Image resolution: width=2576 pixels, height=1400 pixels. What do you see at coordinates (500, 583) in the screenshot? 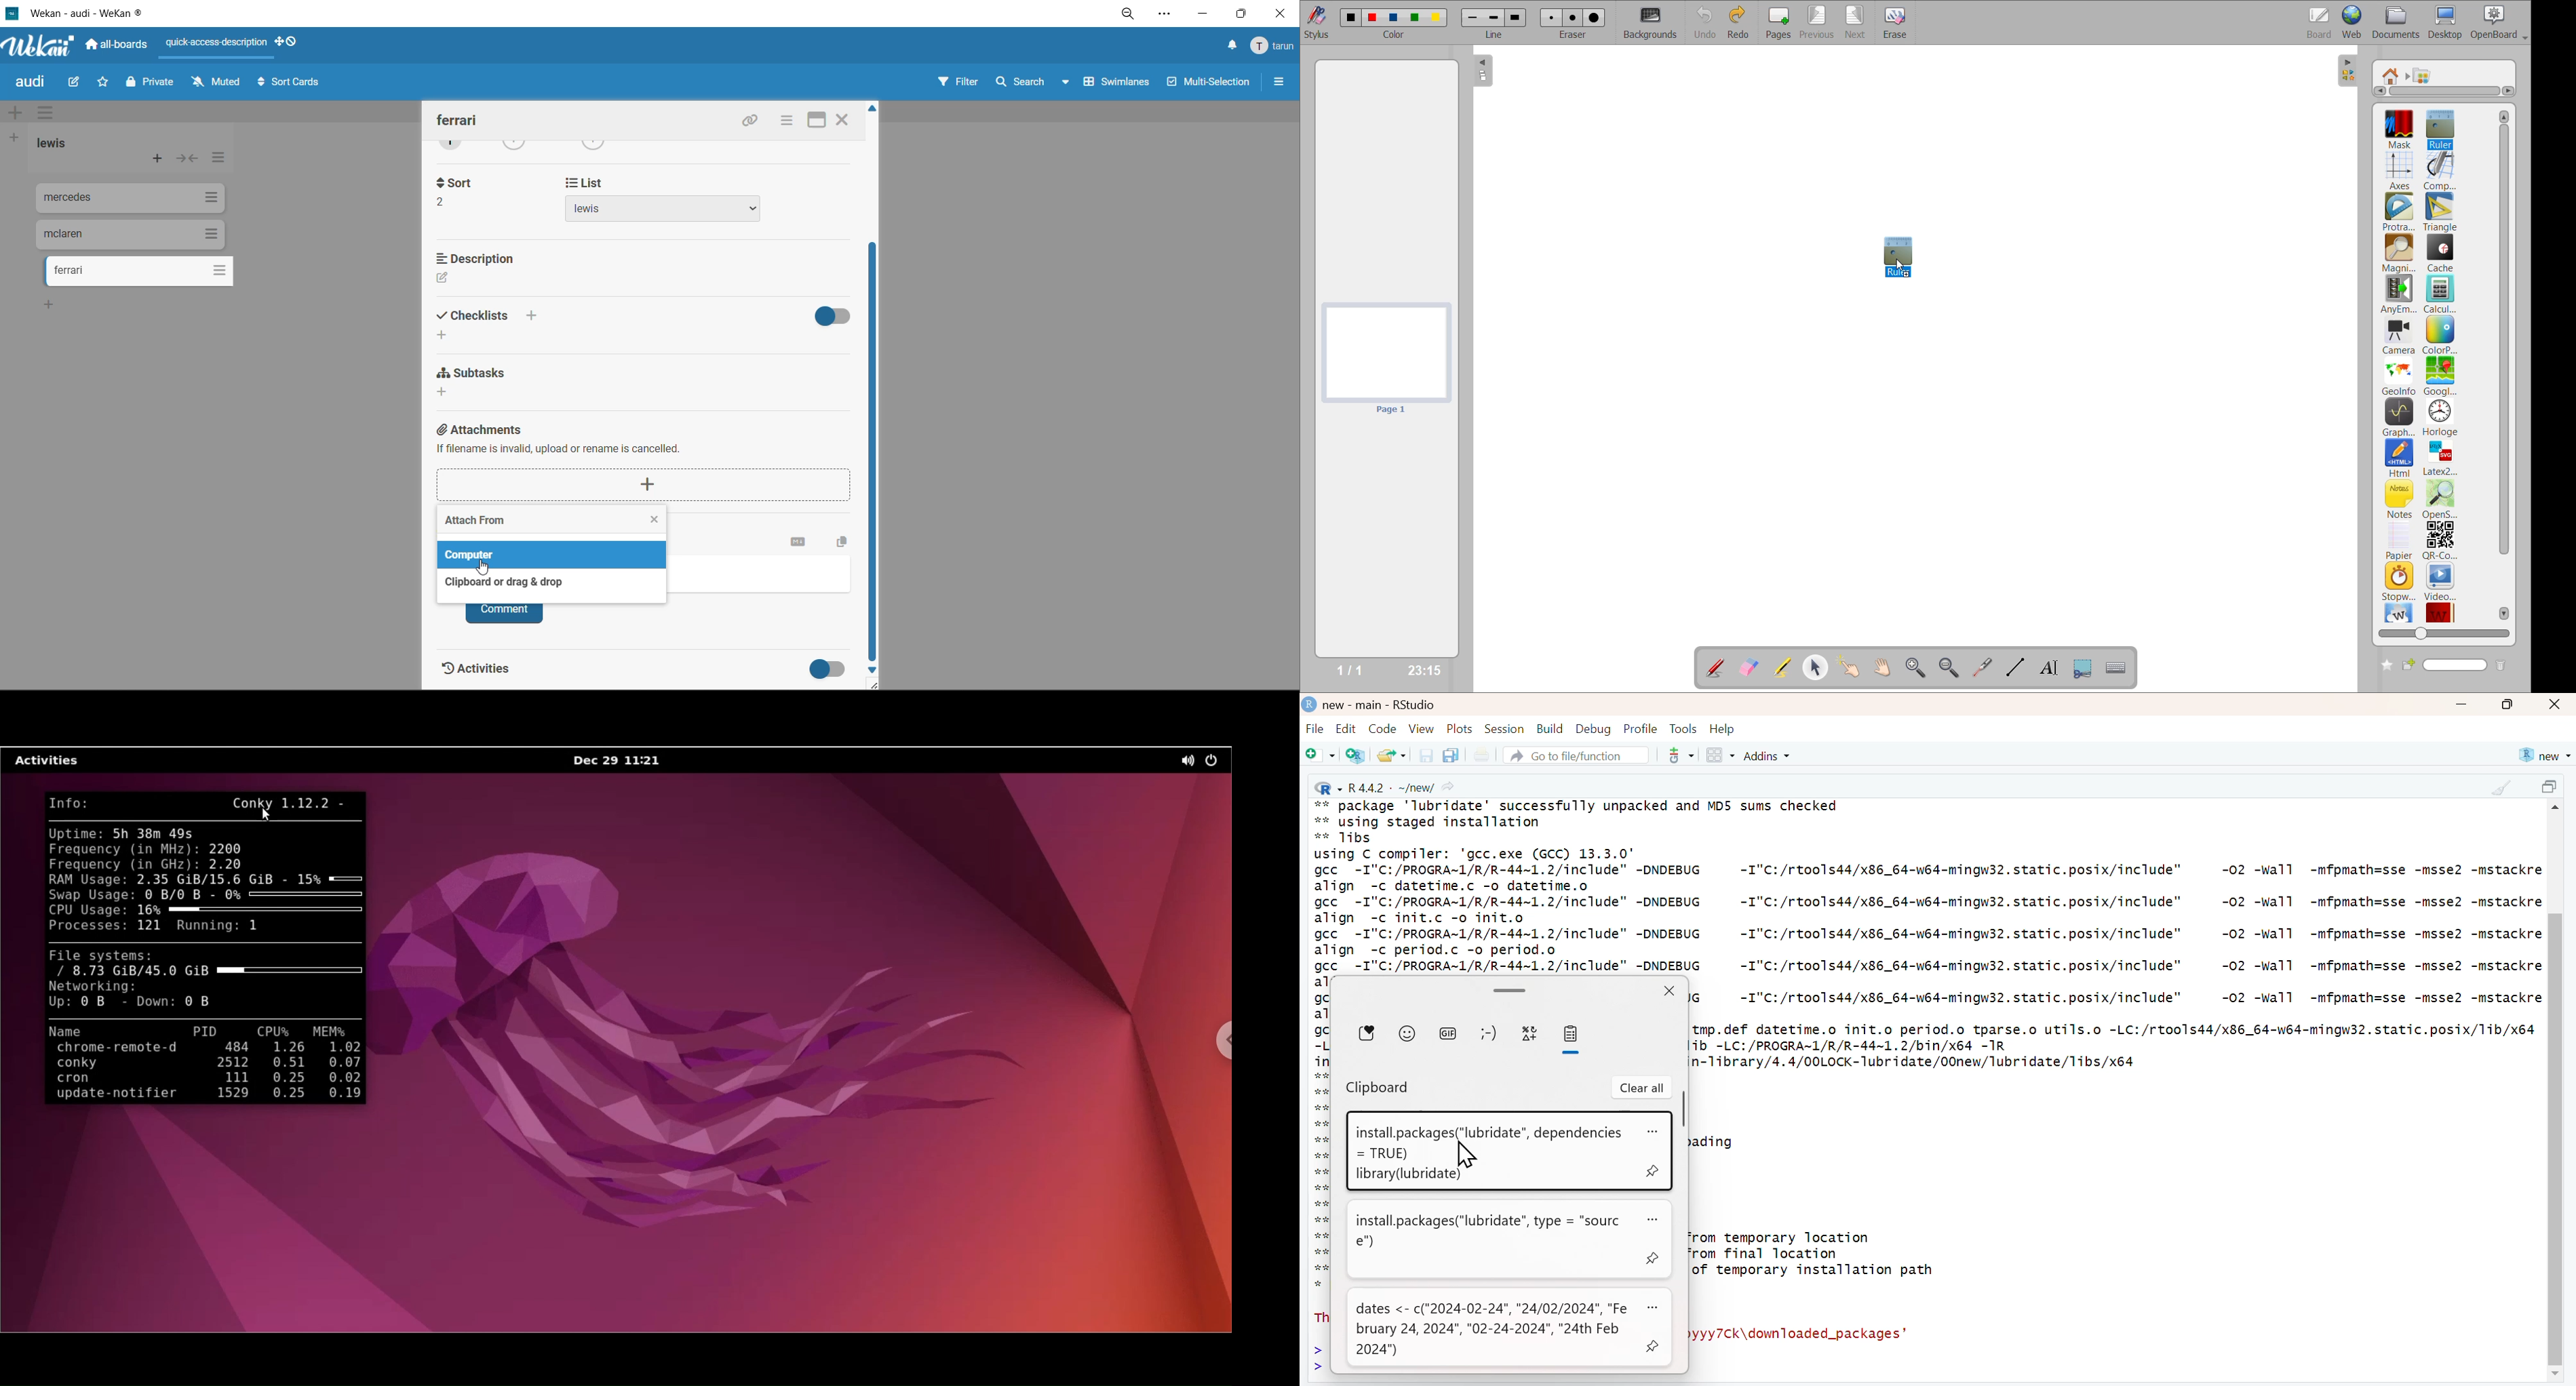
I see `clipboard or drag and drop` at bounding box center [500, 583].